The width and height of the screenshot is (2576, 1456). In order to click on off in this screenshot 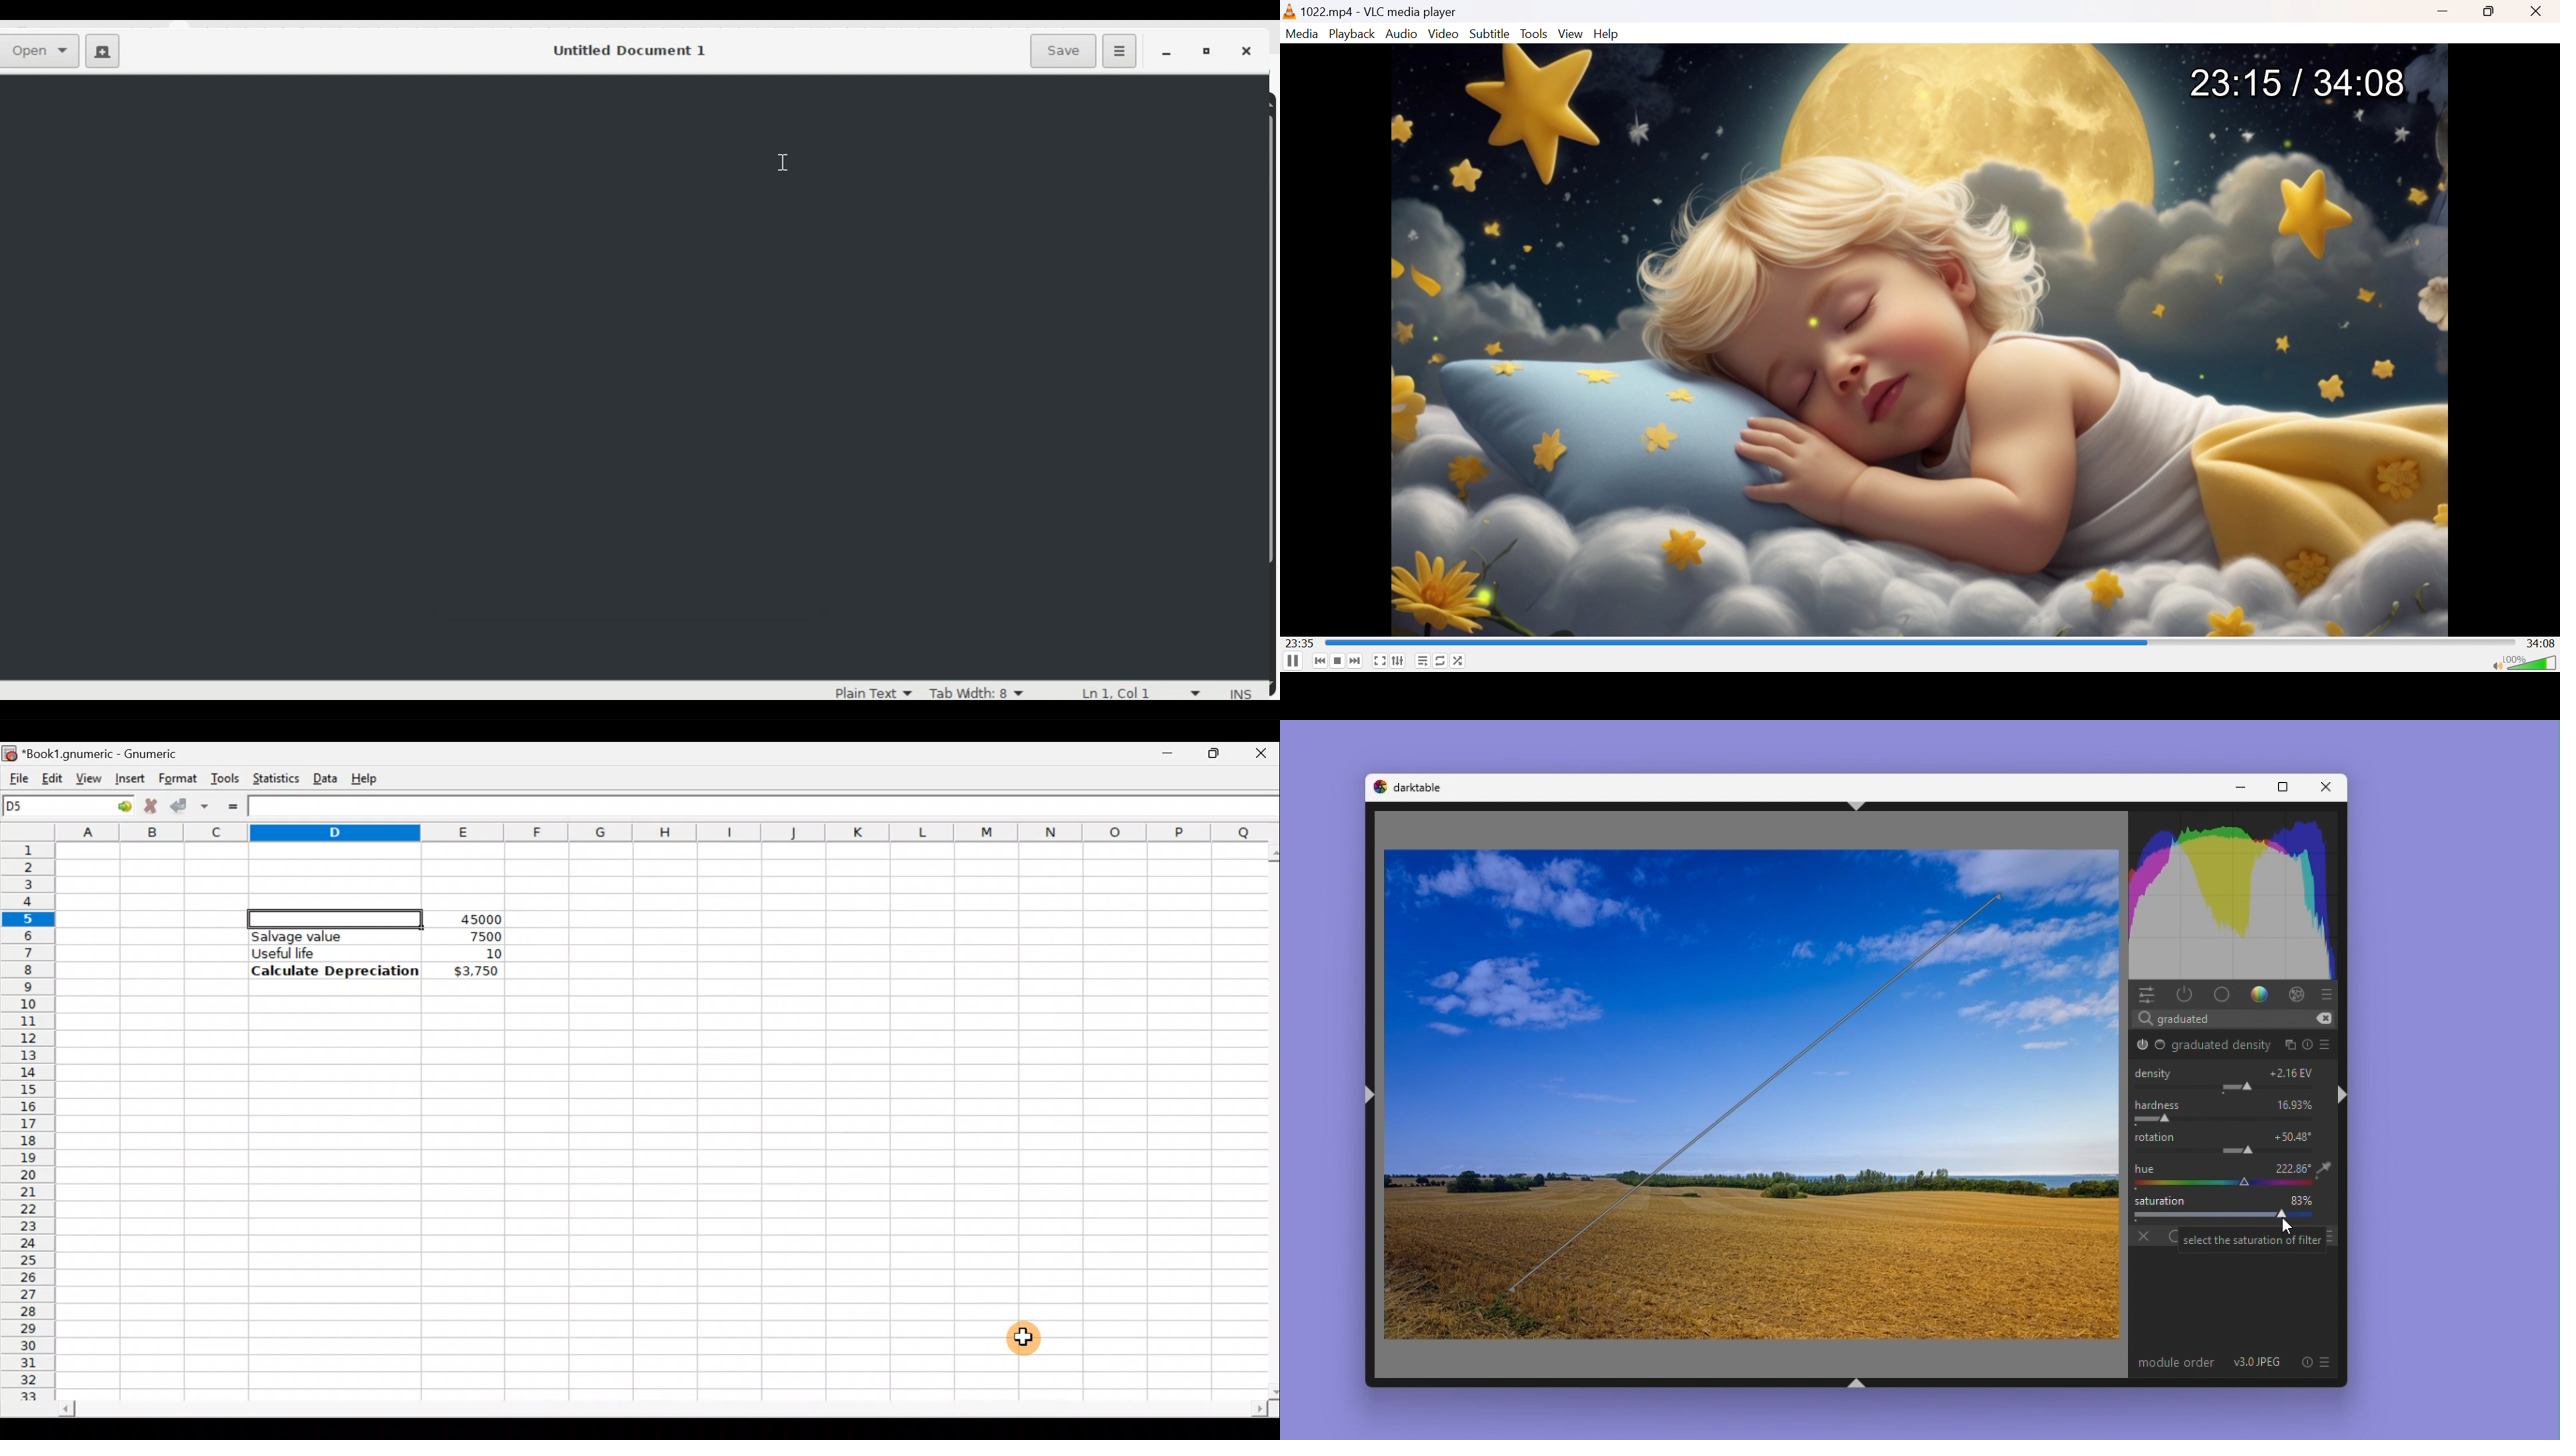, I will do `click(2144, 1235)`.